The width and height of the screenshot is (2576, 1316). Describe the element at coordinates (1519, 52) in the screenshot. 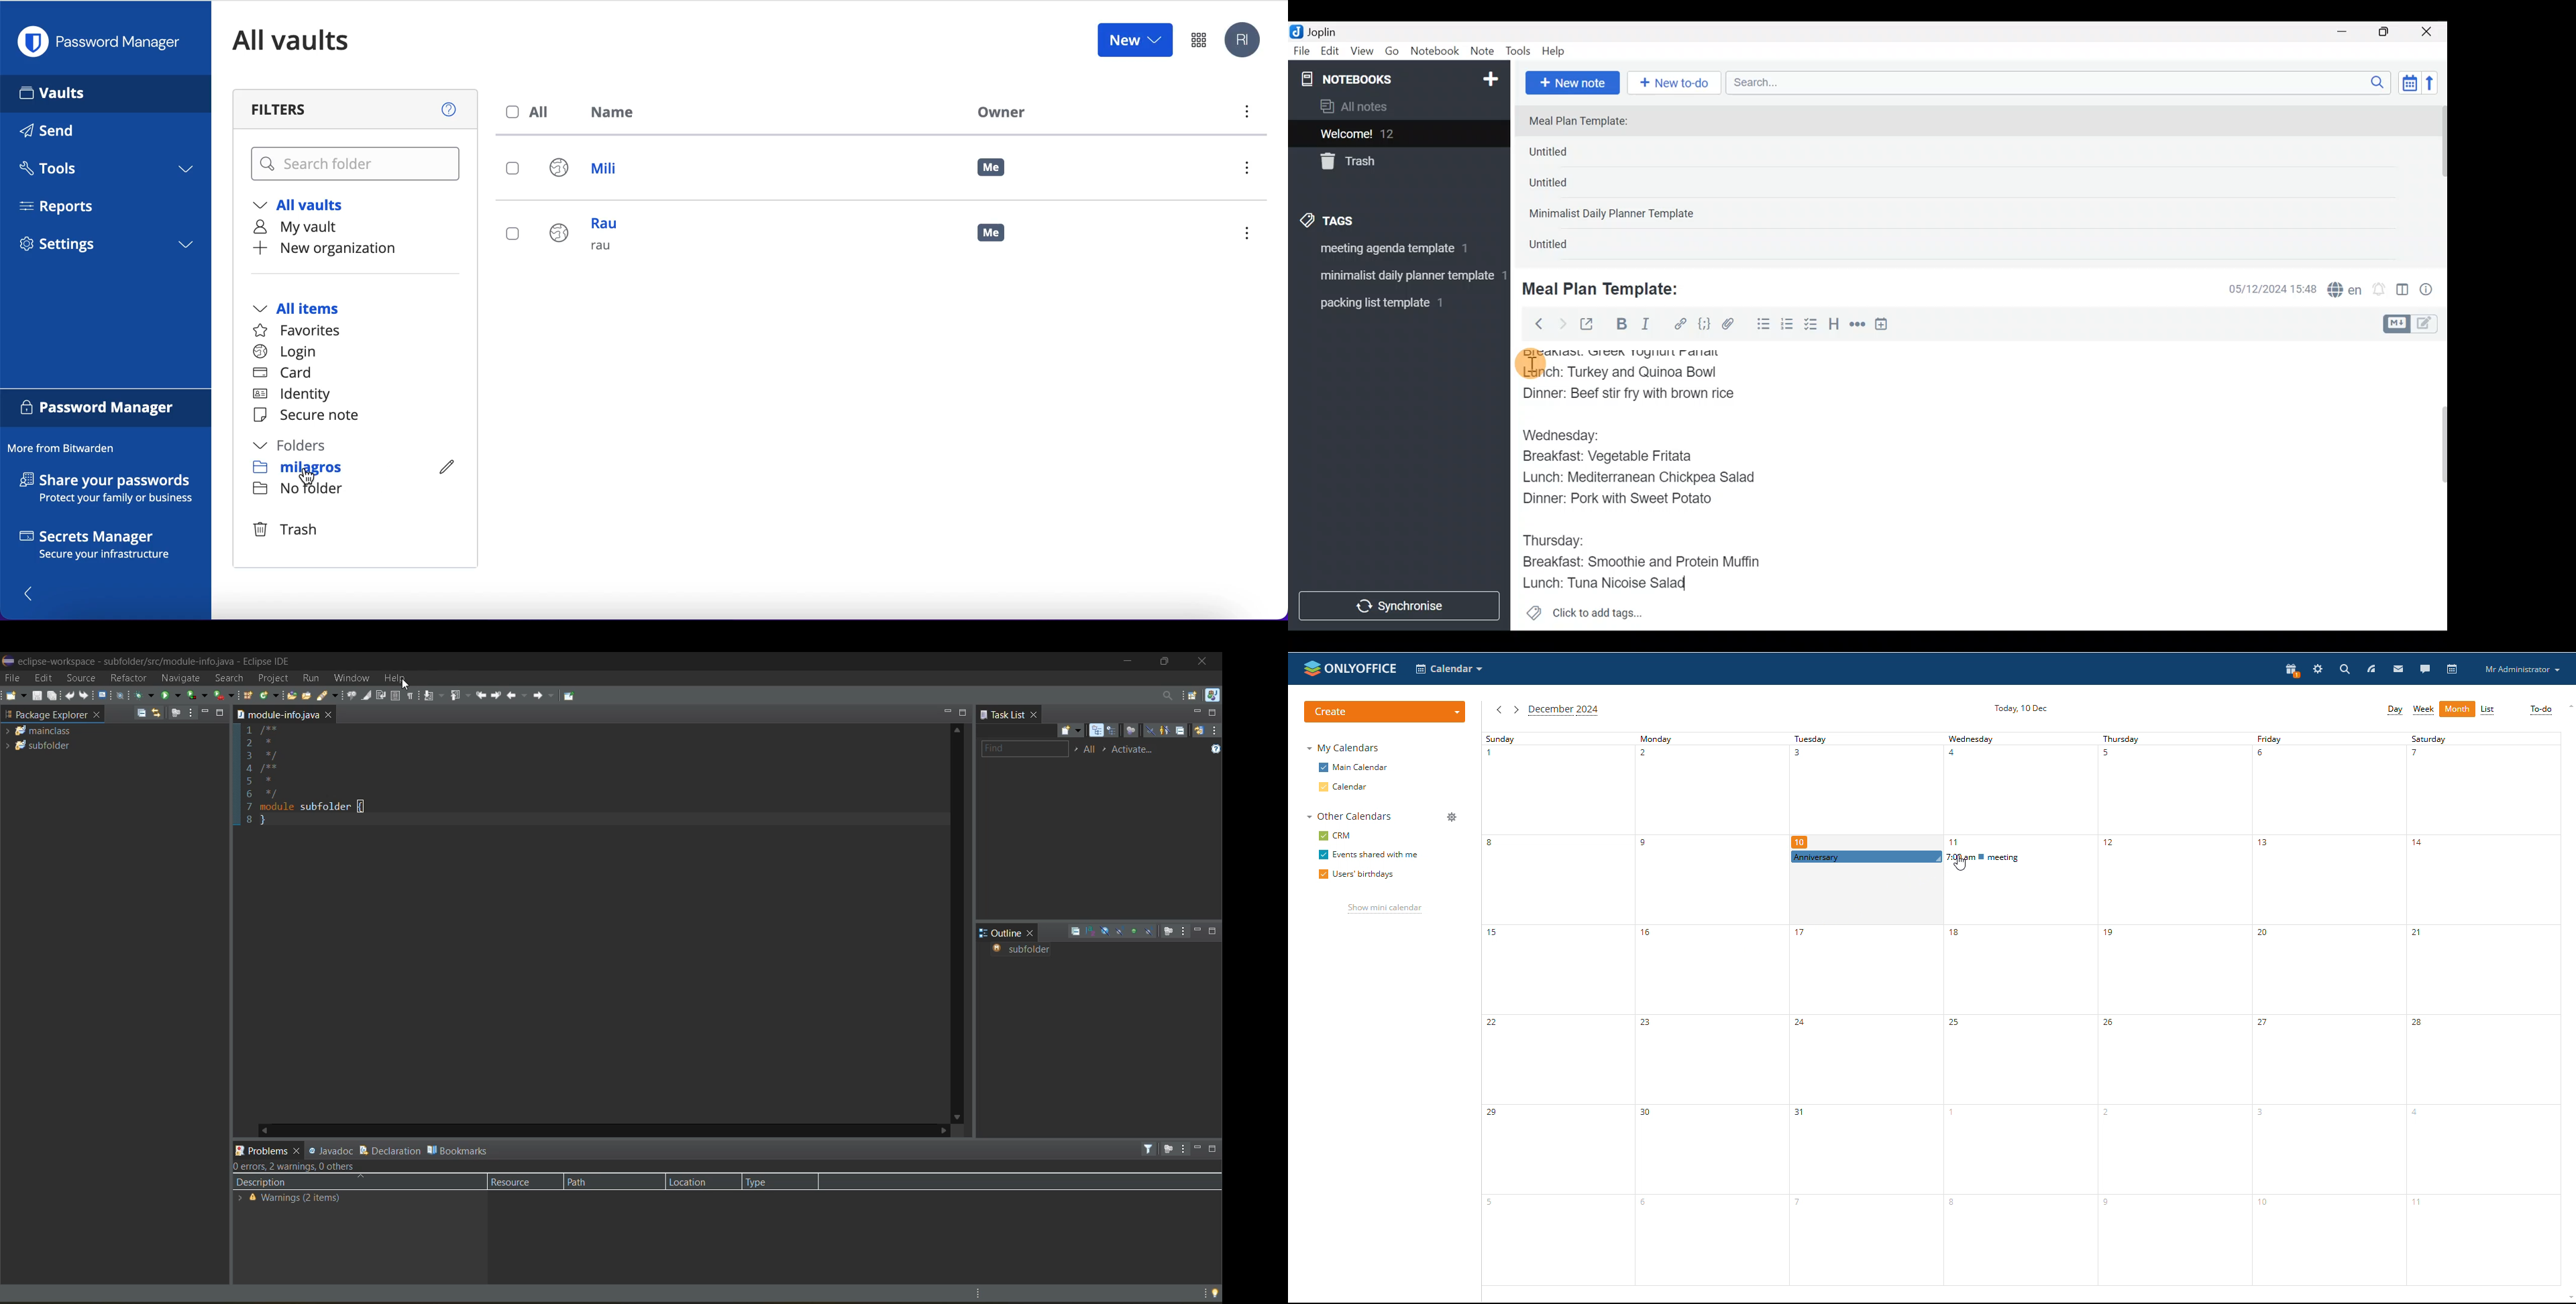

I see `Tools` at that location.